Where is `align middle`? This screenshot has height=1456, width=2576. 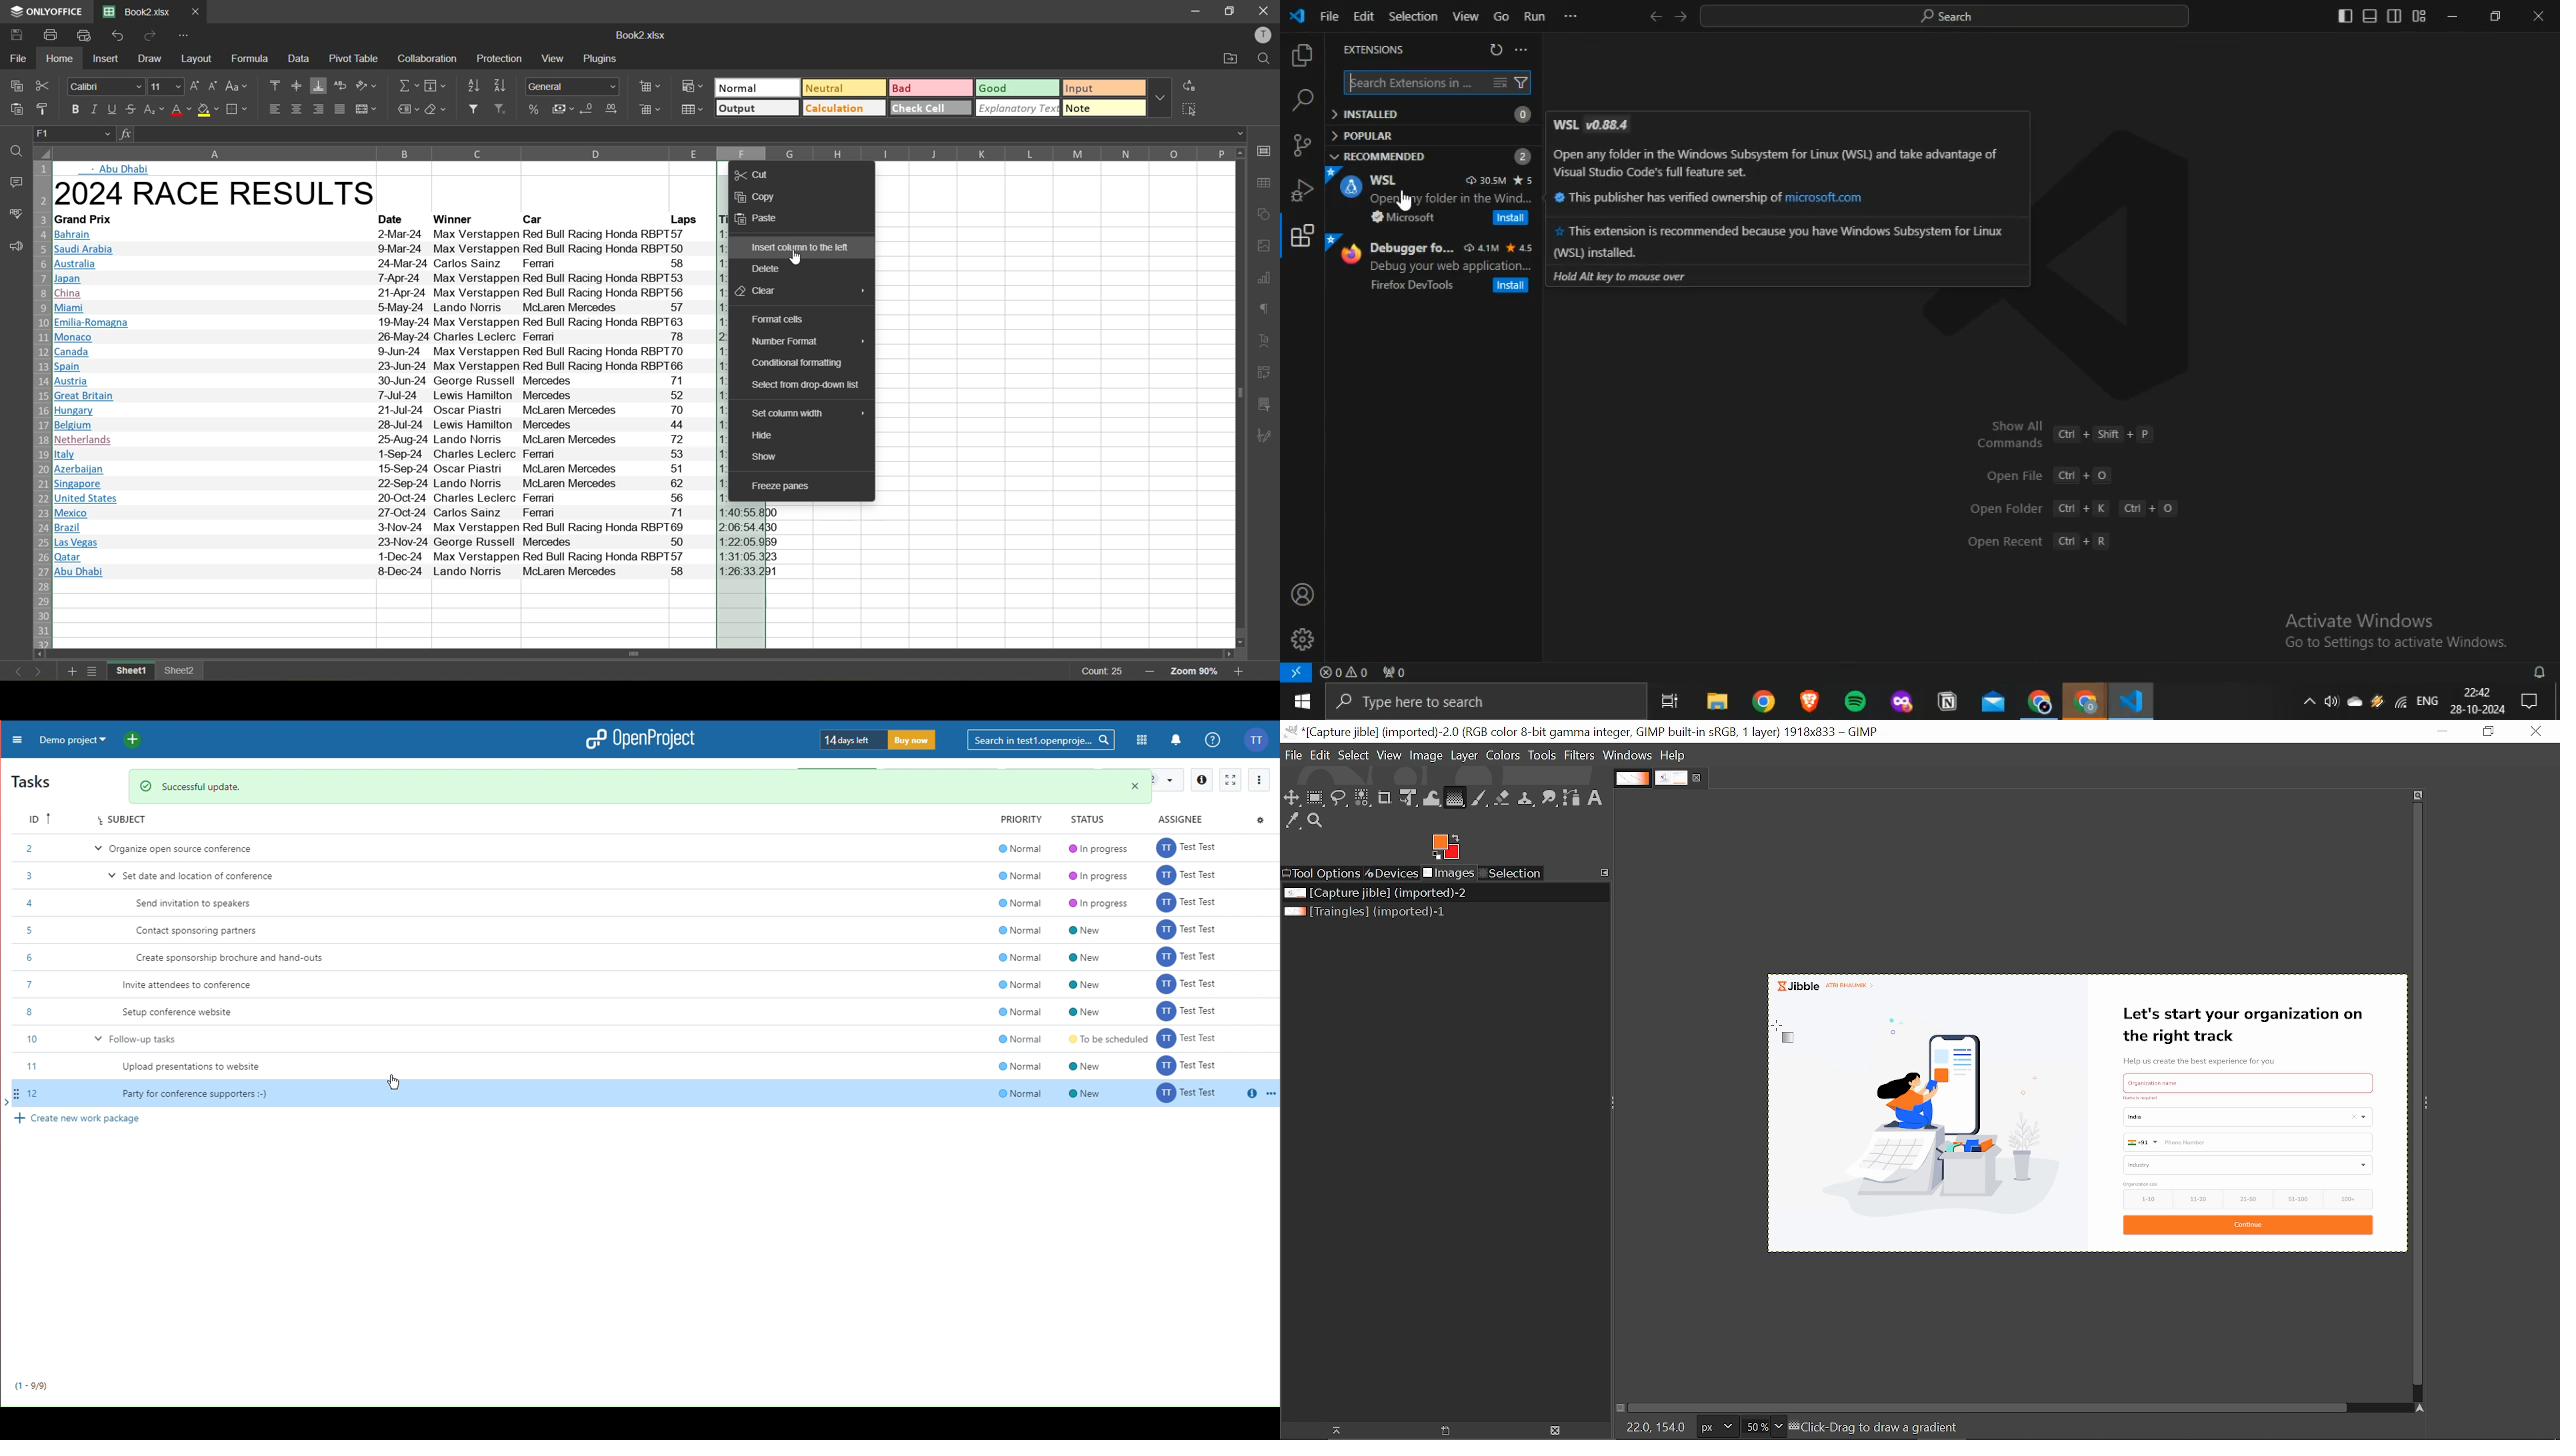
align middle is located at coordinates (297, 85).